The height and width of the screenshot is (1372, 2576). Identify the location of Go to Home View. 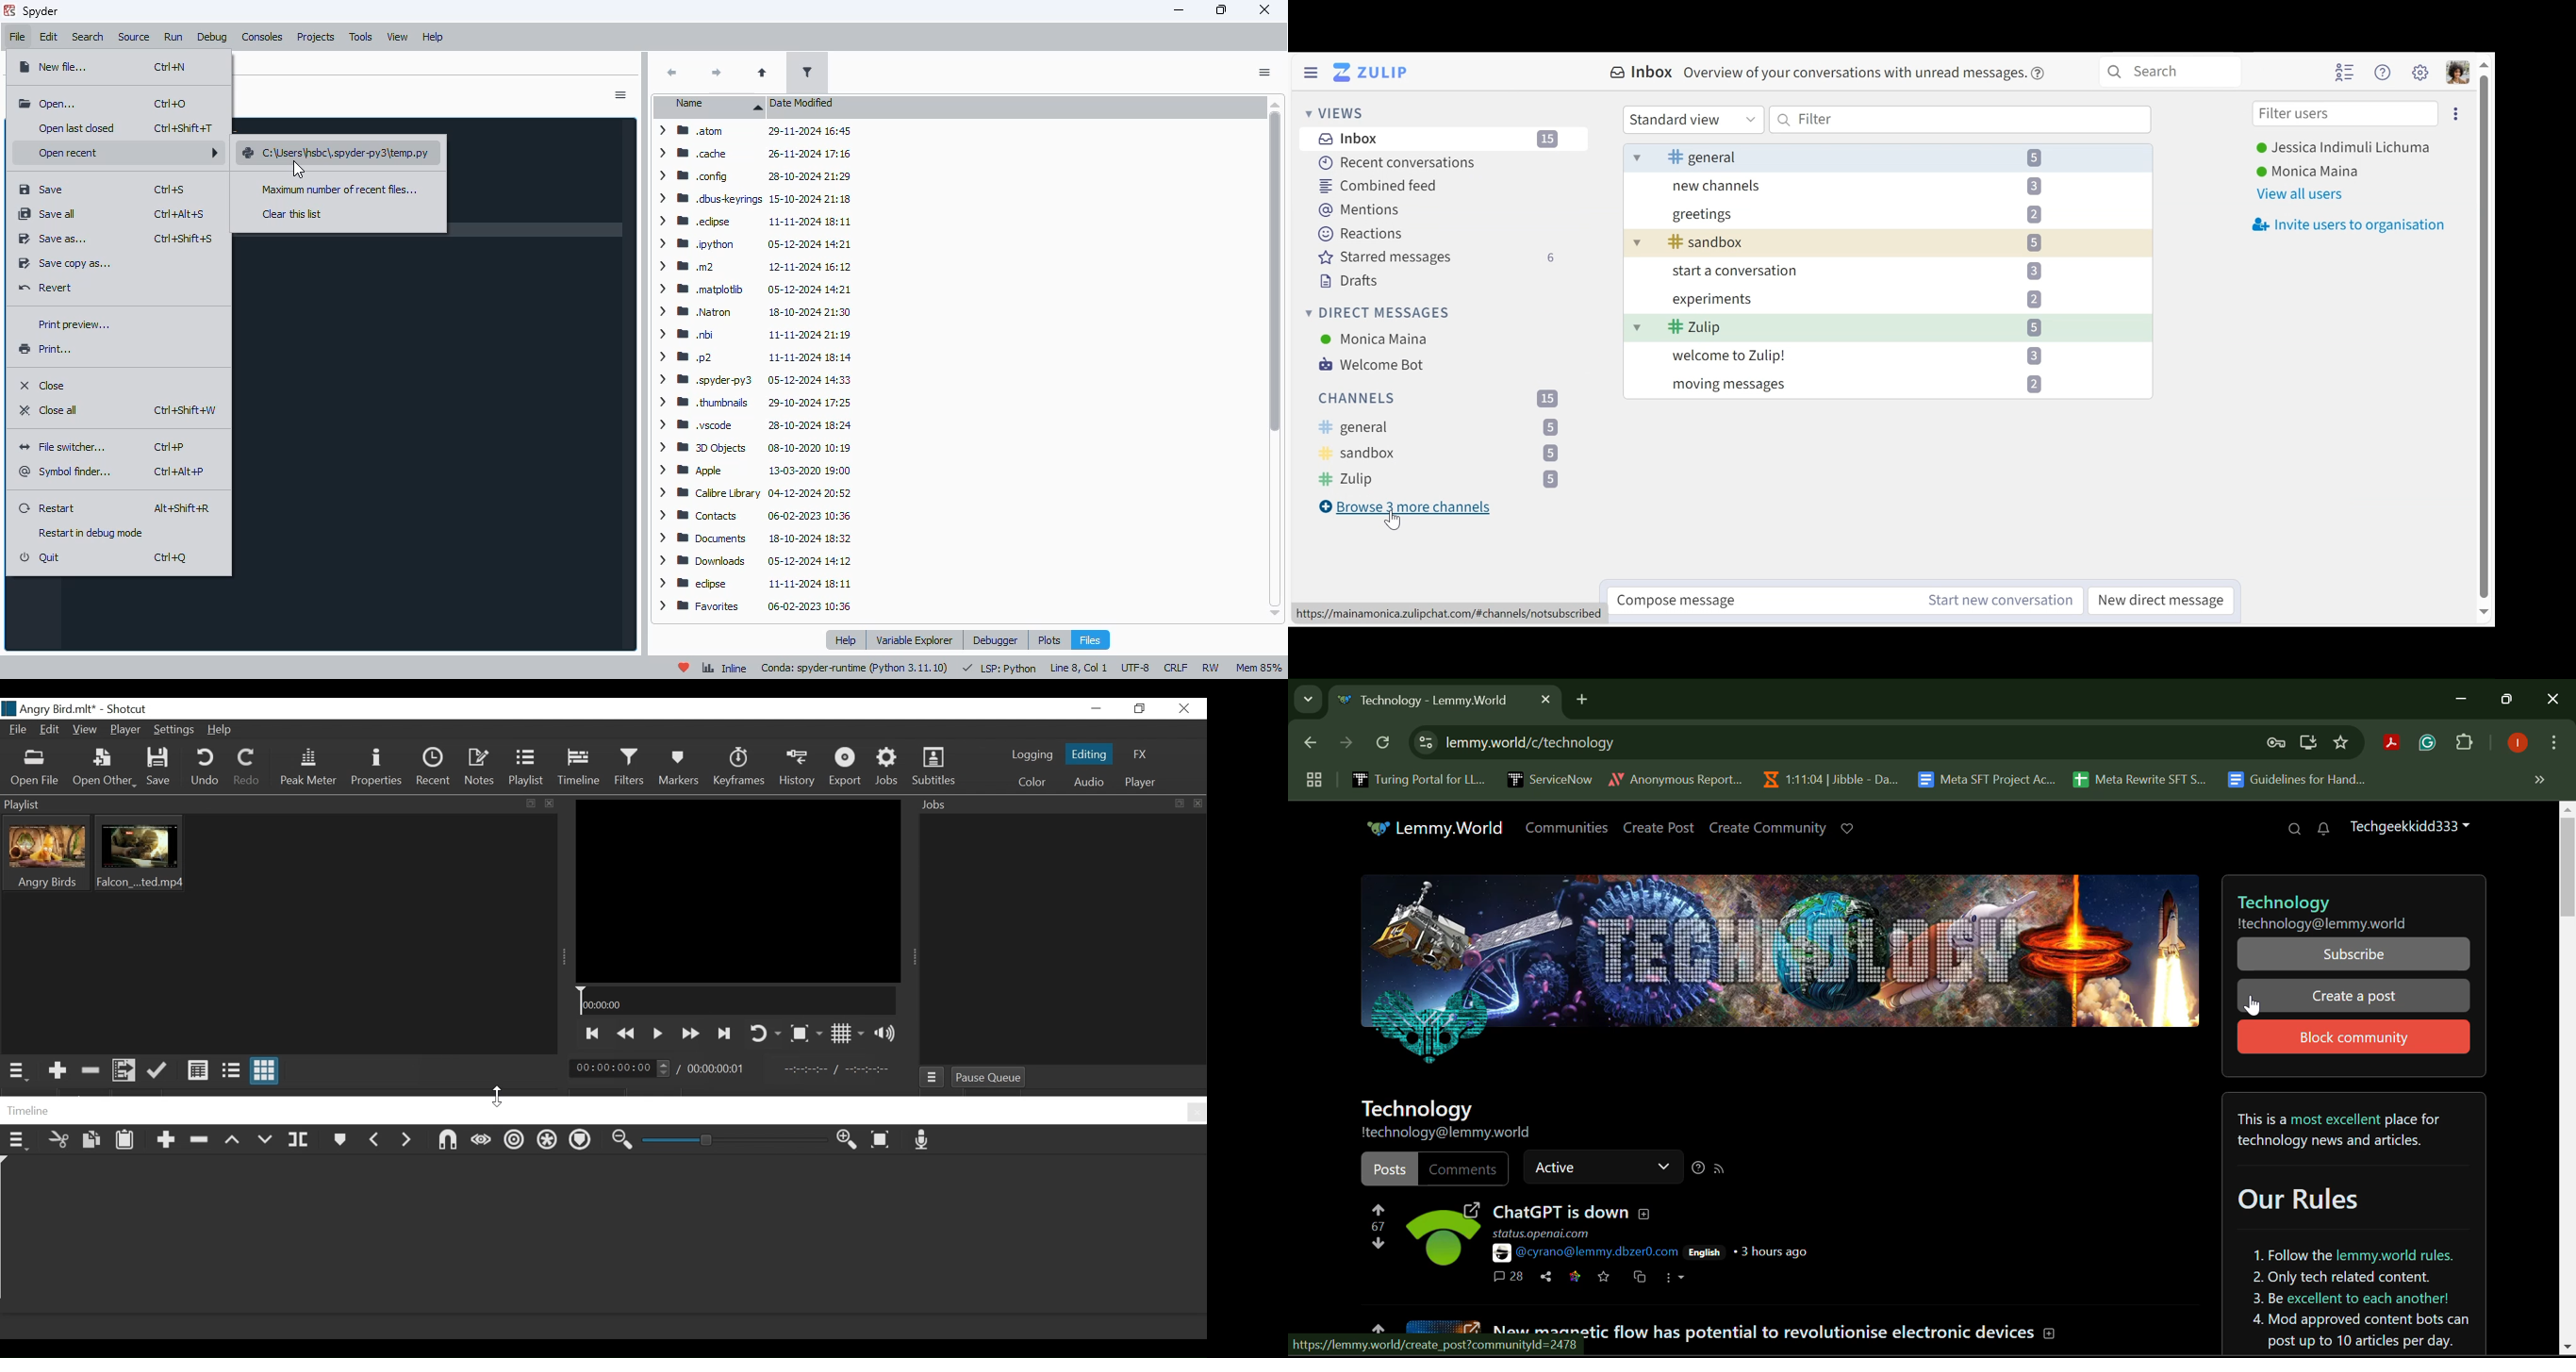
(1374, 71).